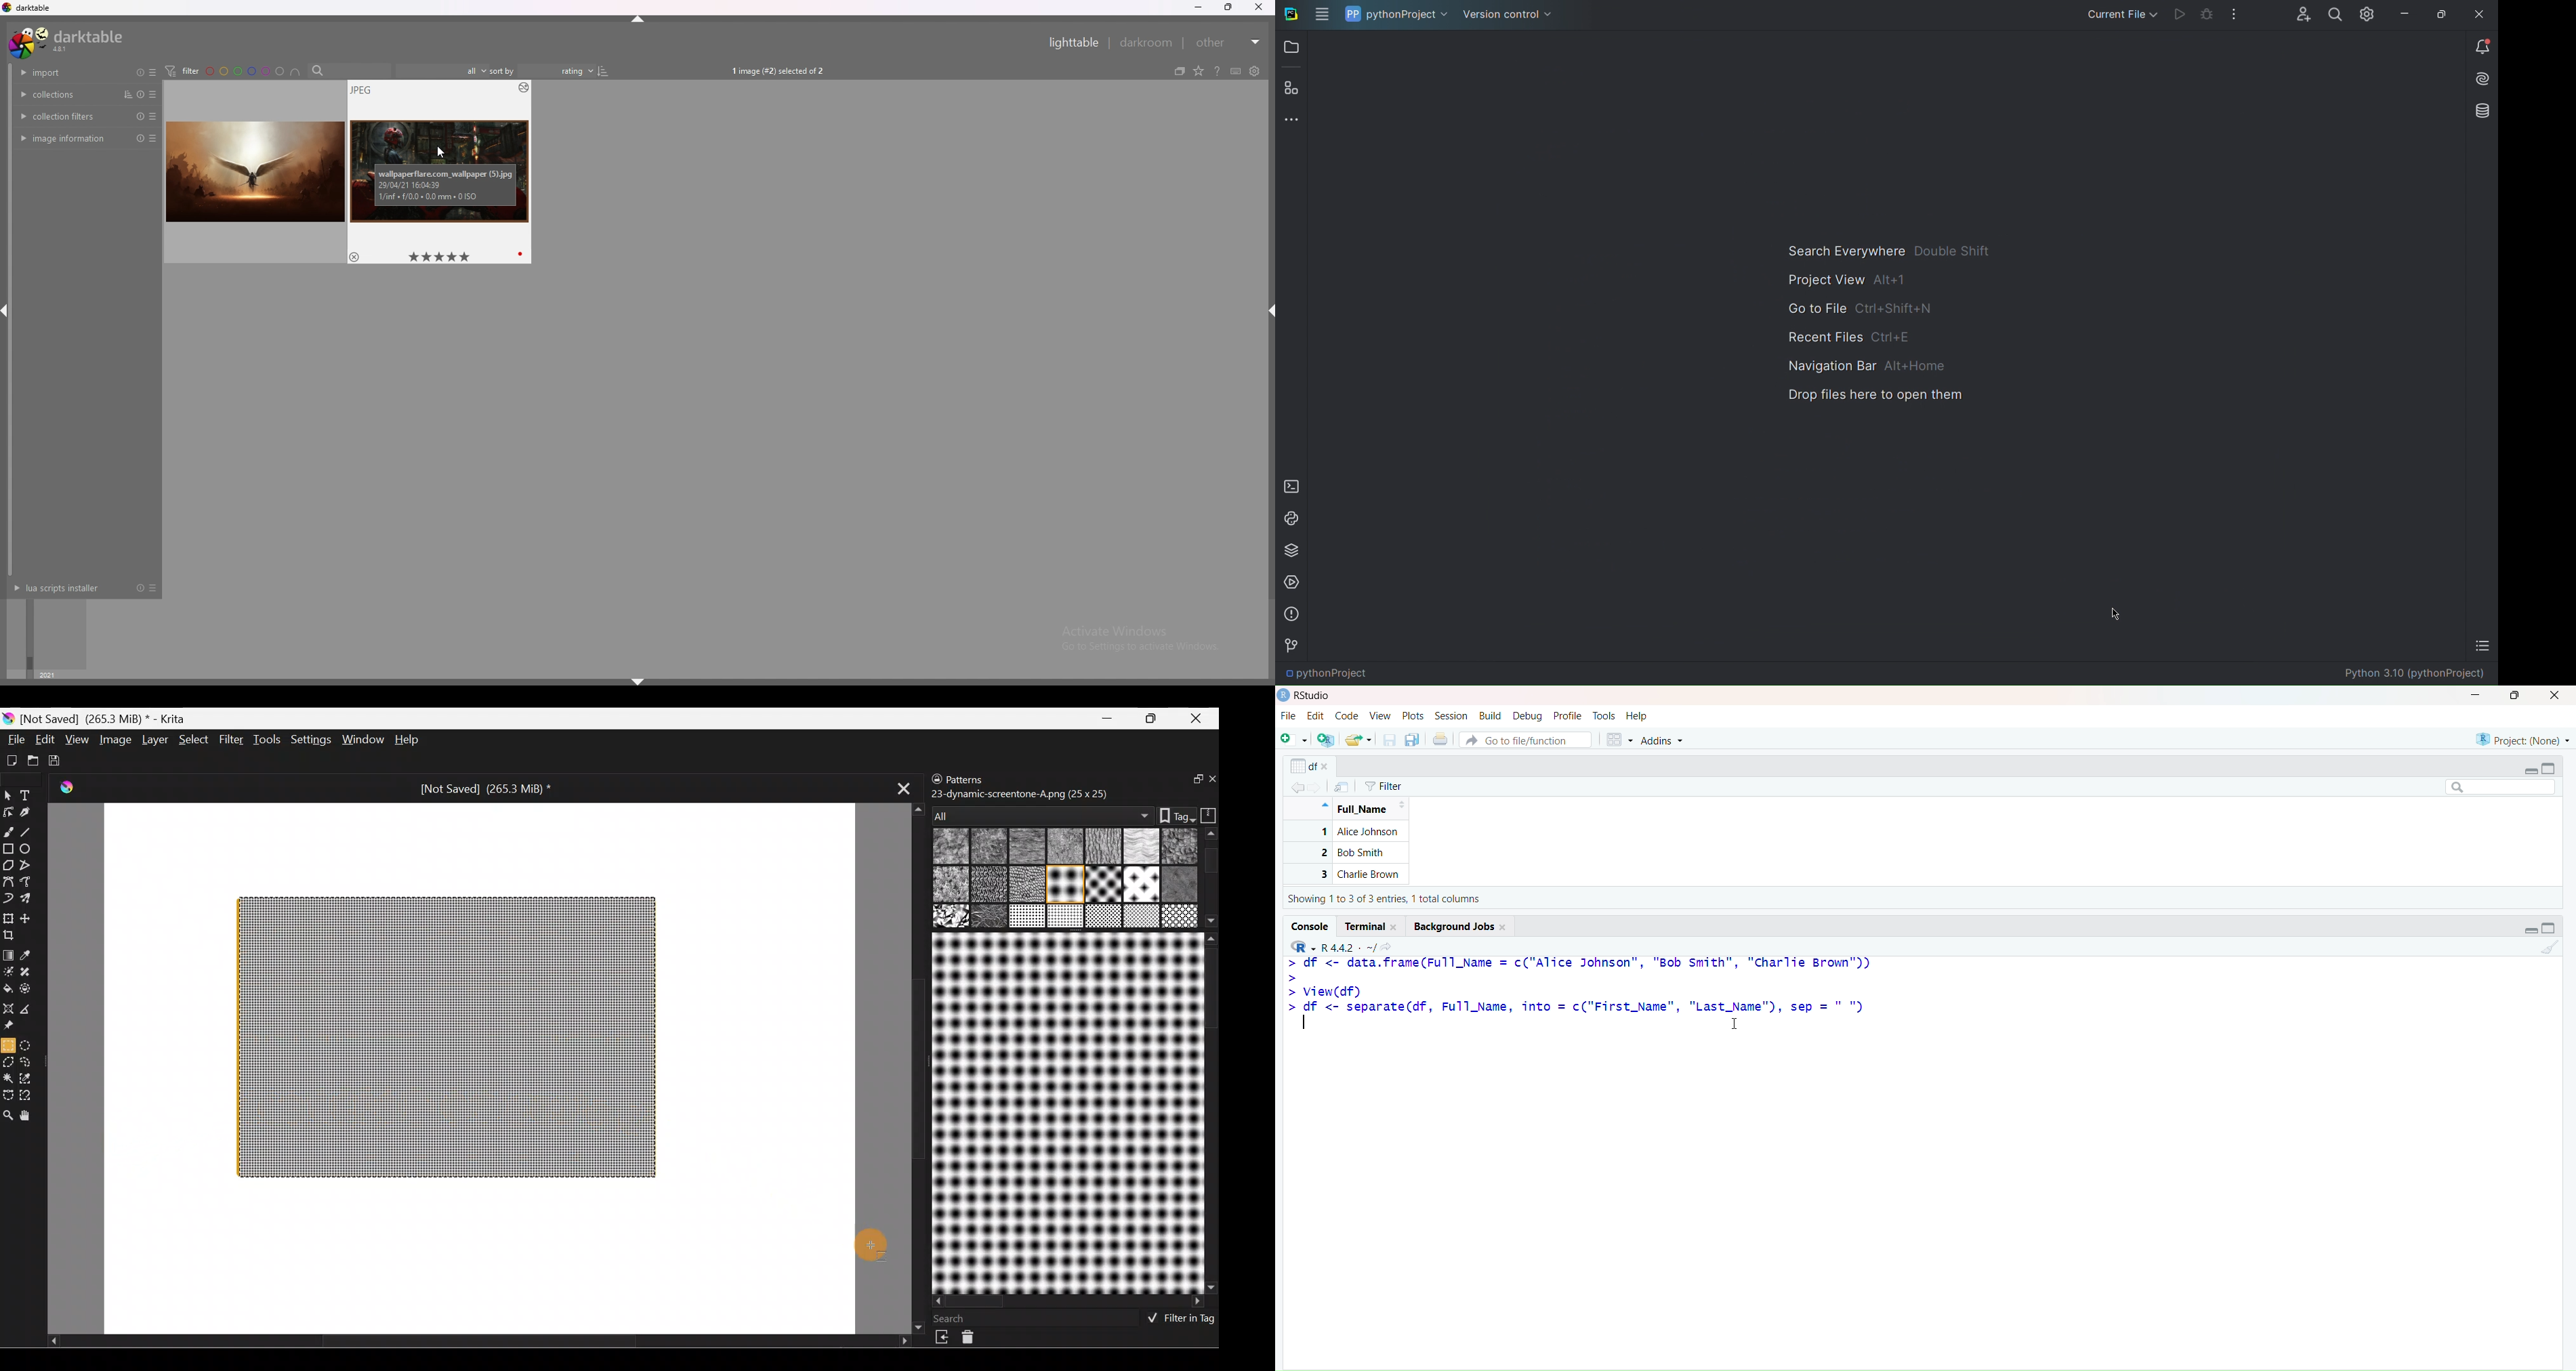  Describe the element at coordinates (1527, 716) in the screenshot. I see `Debug` at that location.